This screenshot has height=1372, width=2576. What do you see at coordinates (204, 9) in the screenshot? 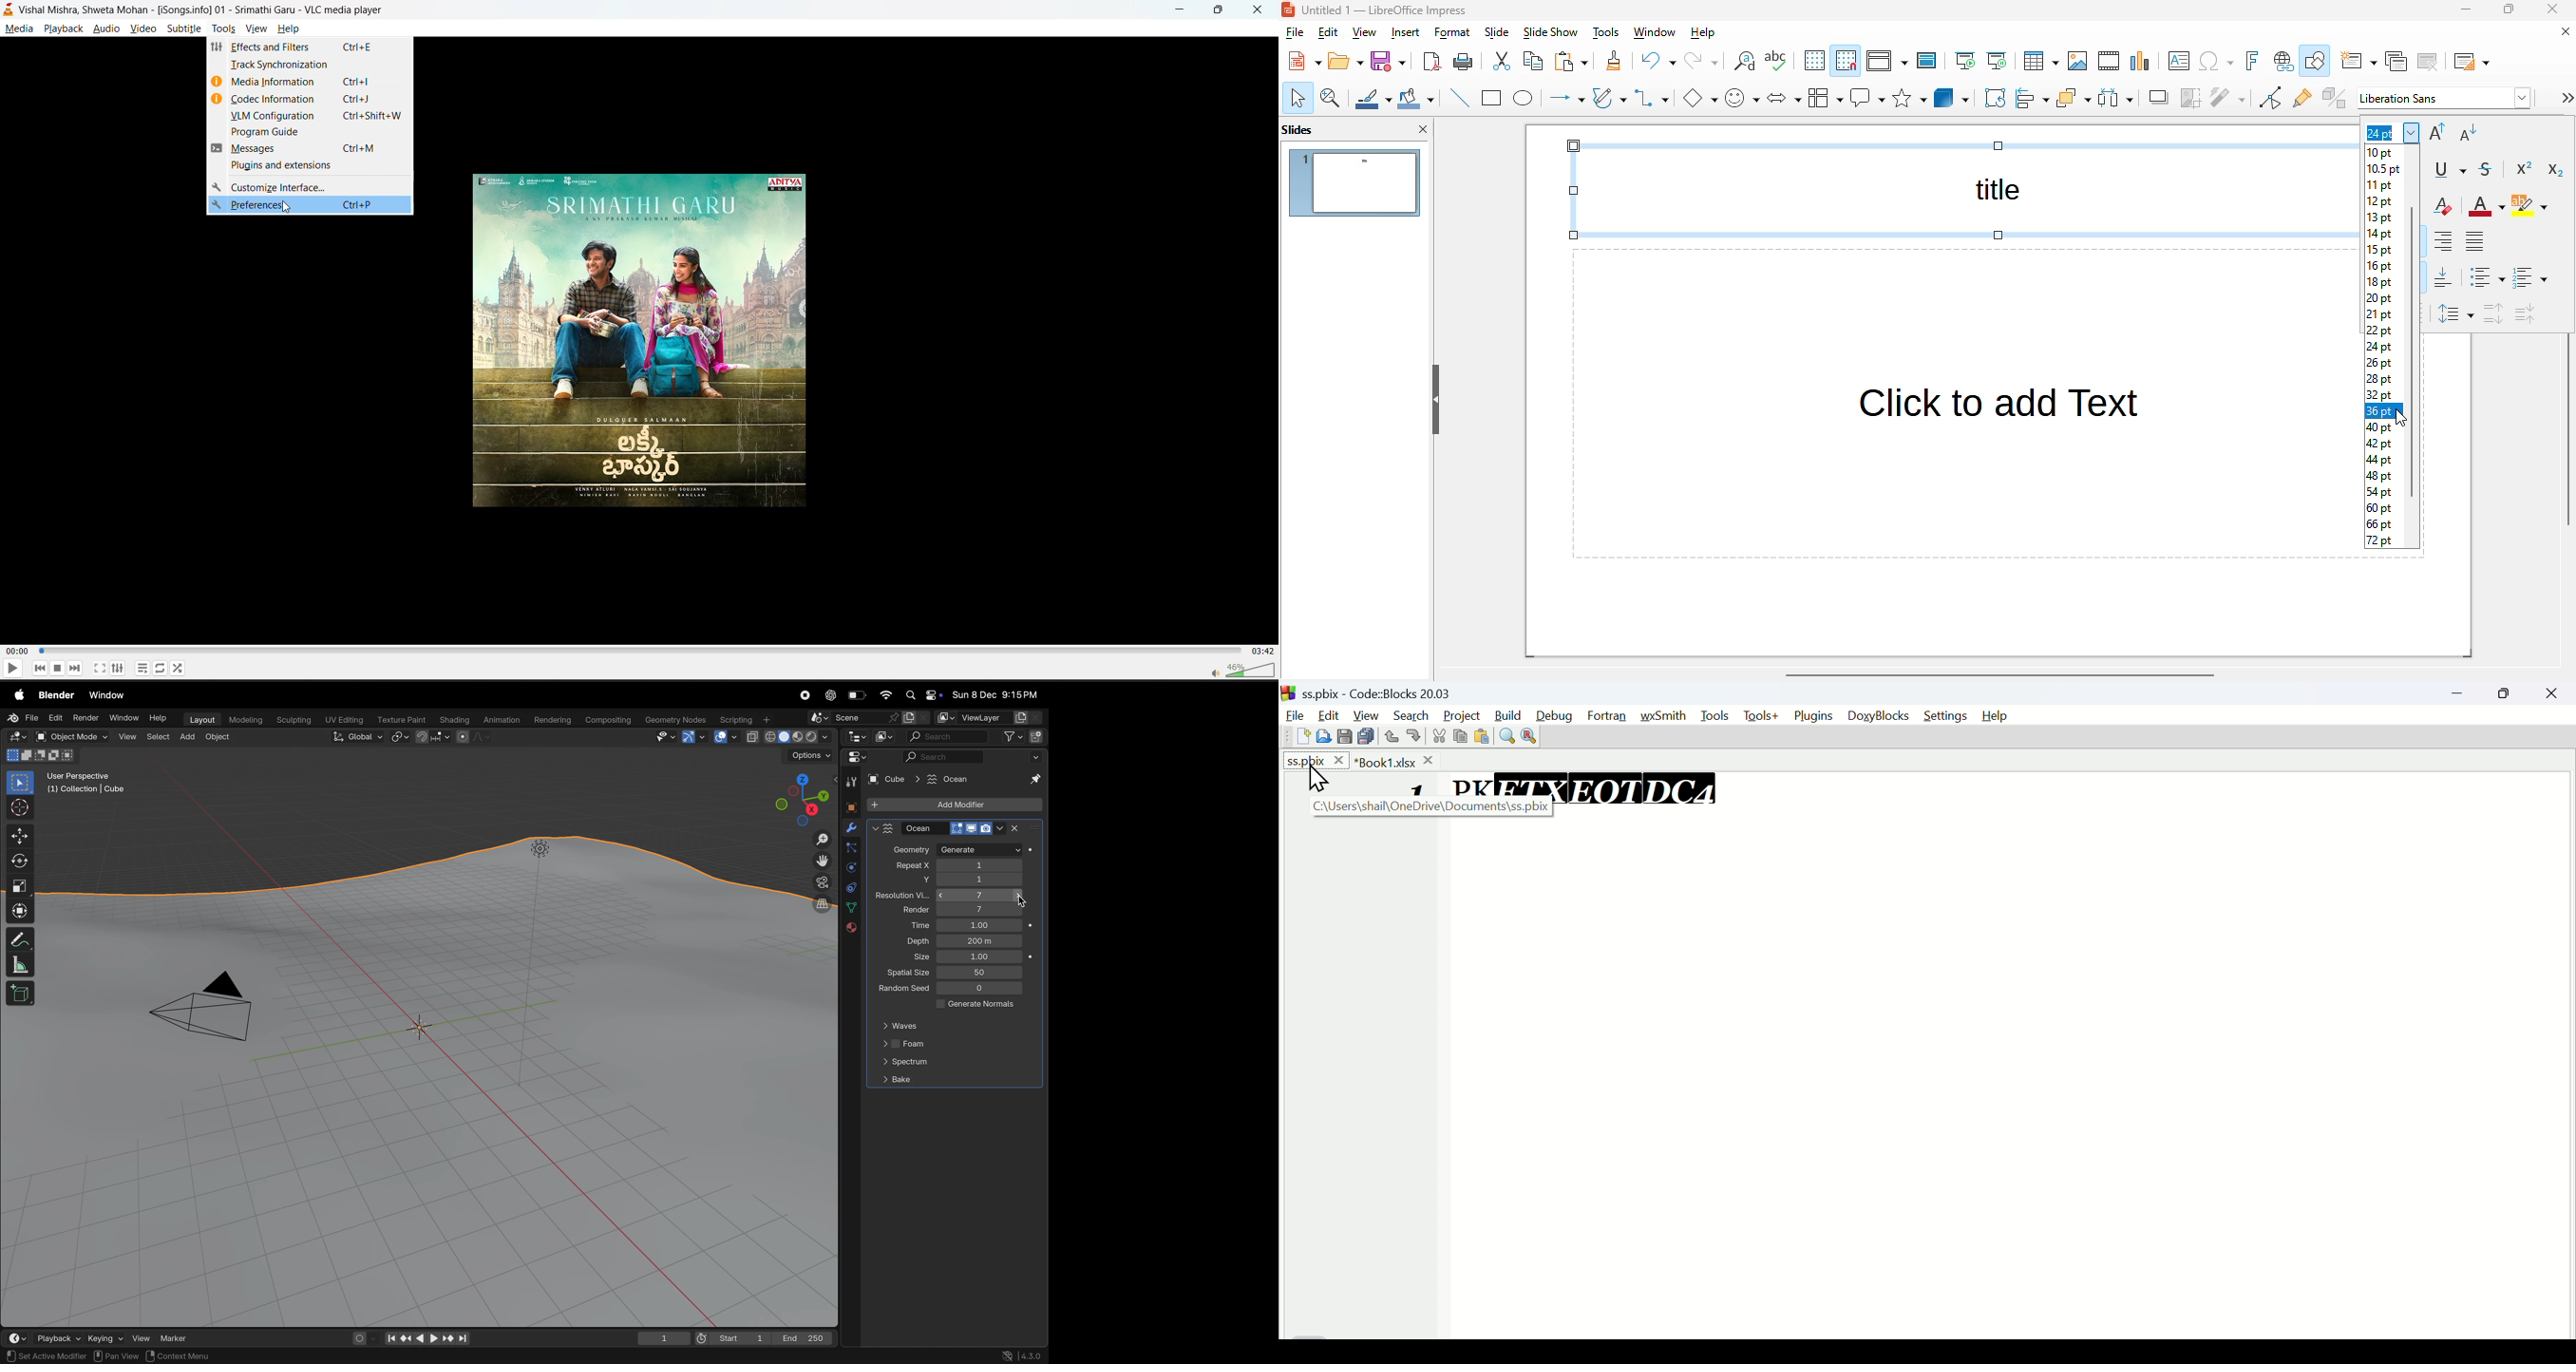
I see `Vishal Mishra, Shweta Mohan - [iSongs.ingo] - 01 - Srimathi Garu - VLC Player` at bounding box center [204, 9].